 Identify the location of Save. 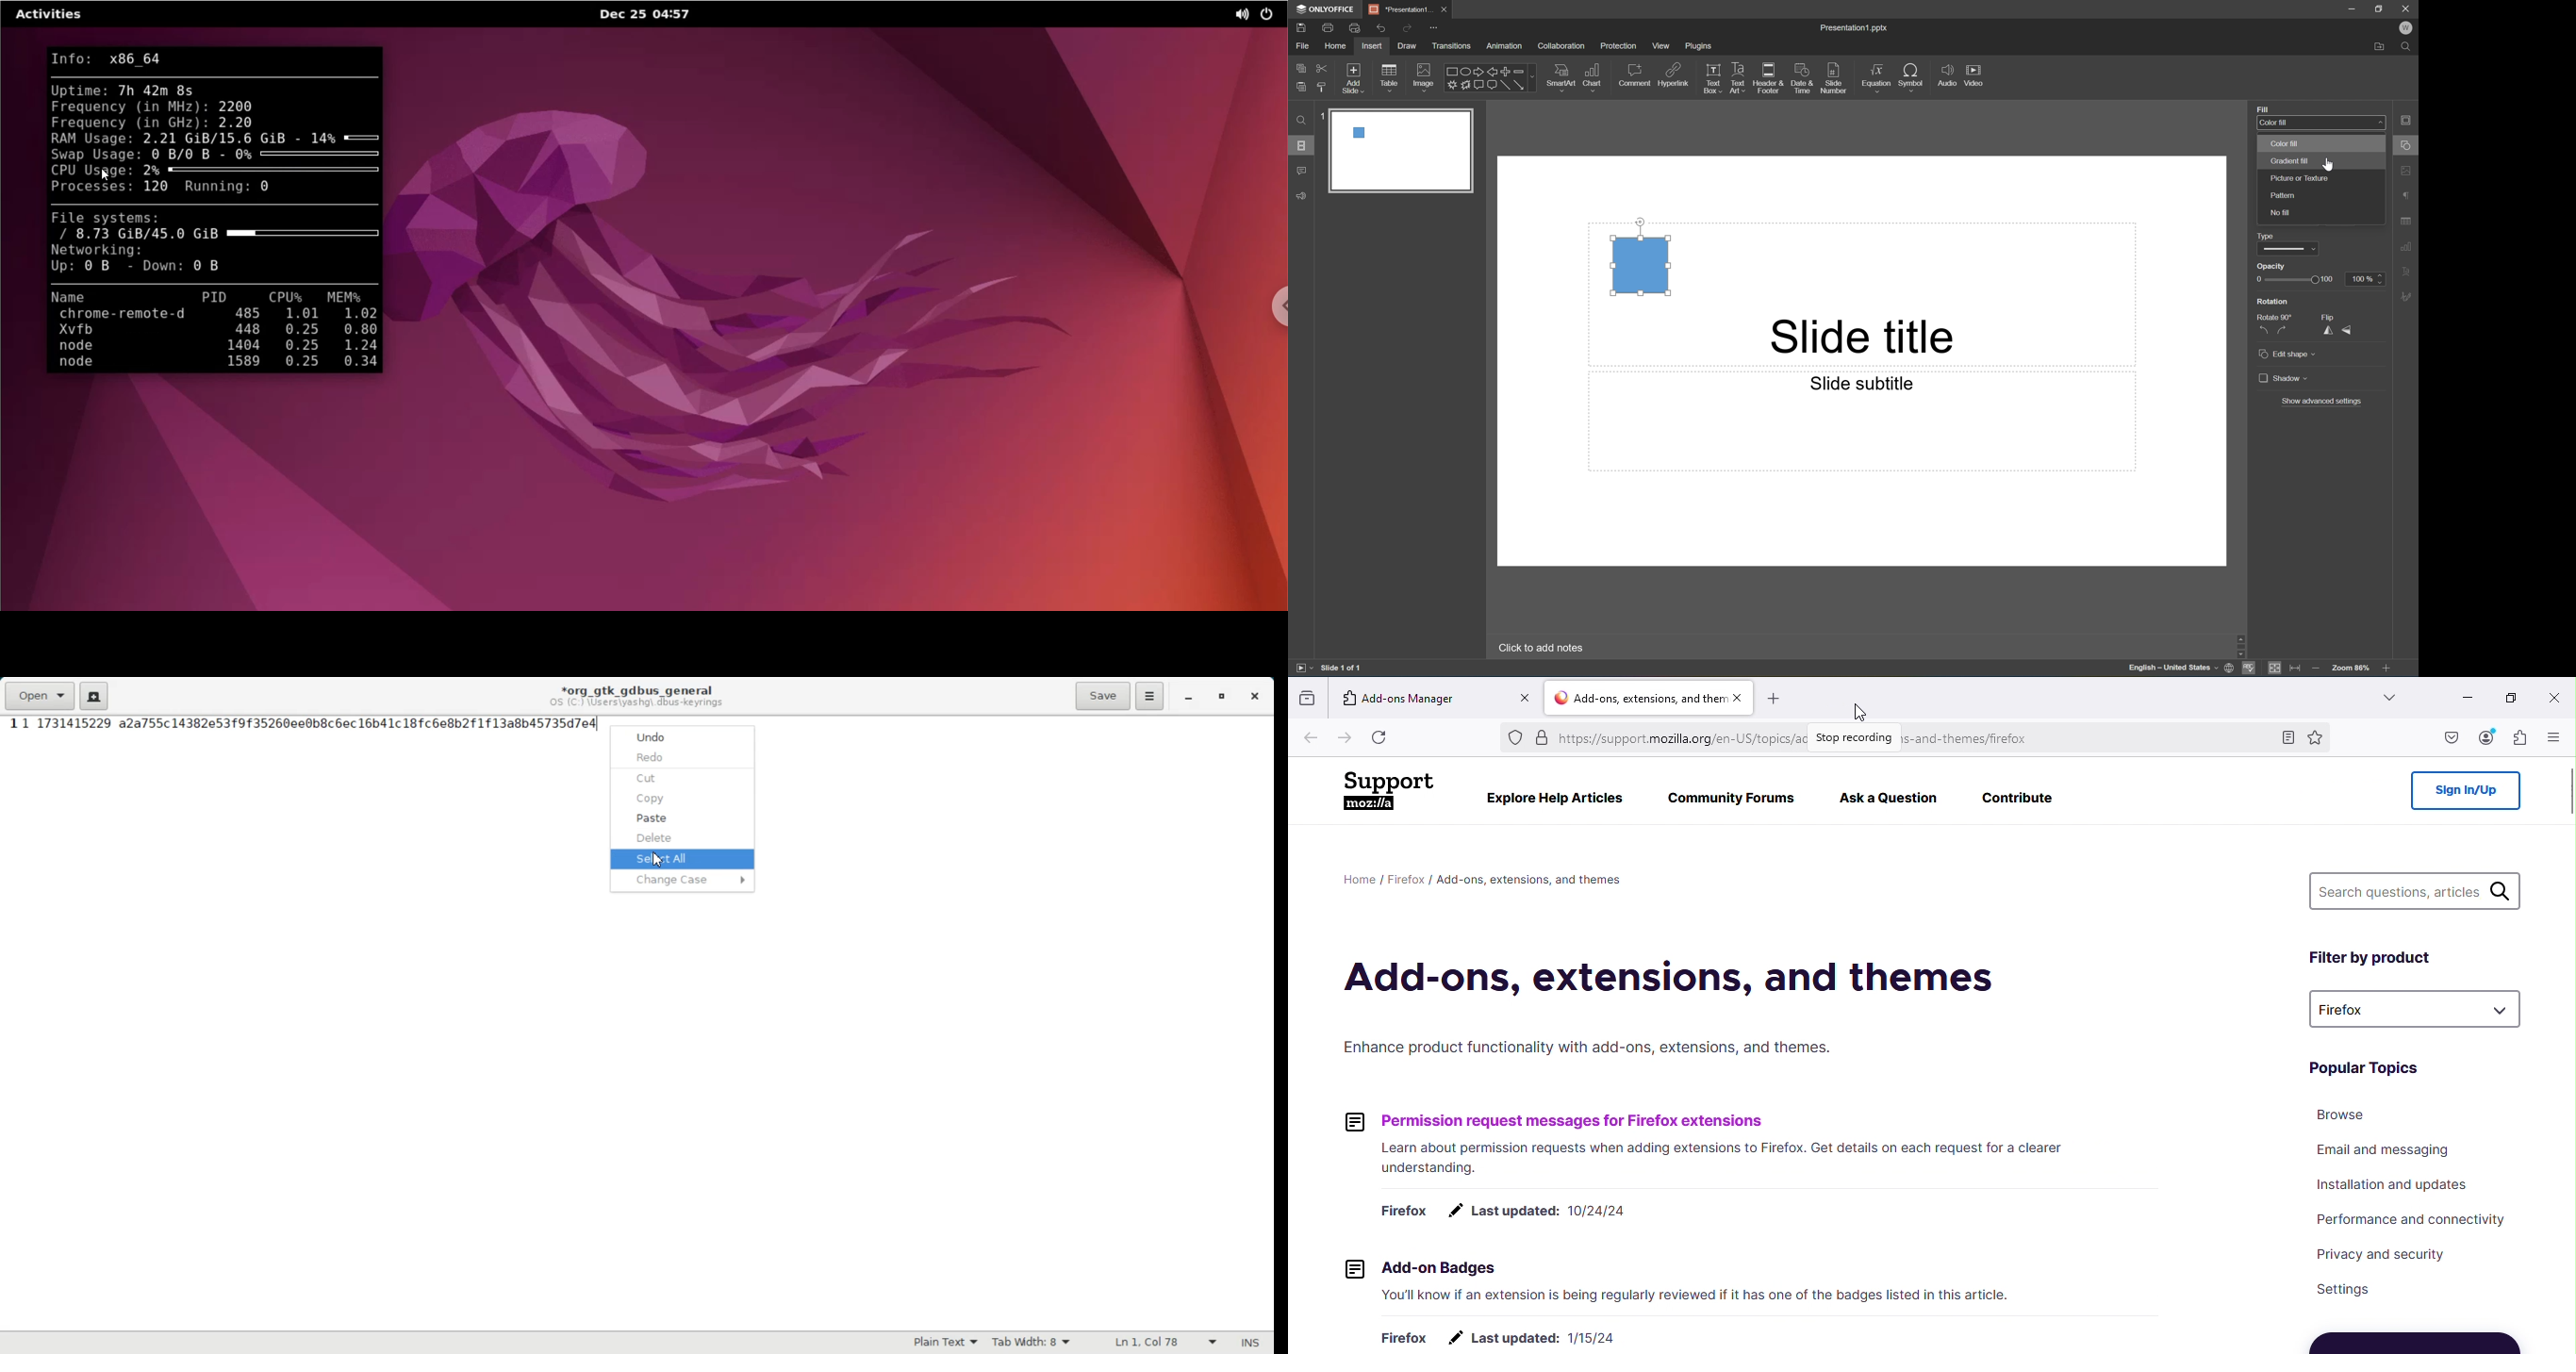
(1300, 27).